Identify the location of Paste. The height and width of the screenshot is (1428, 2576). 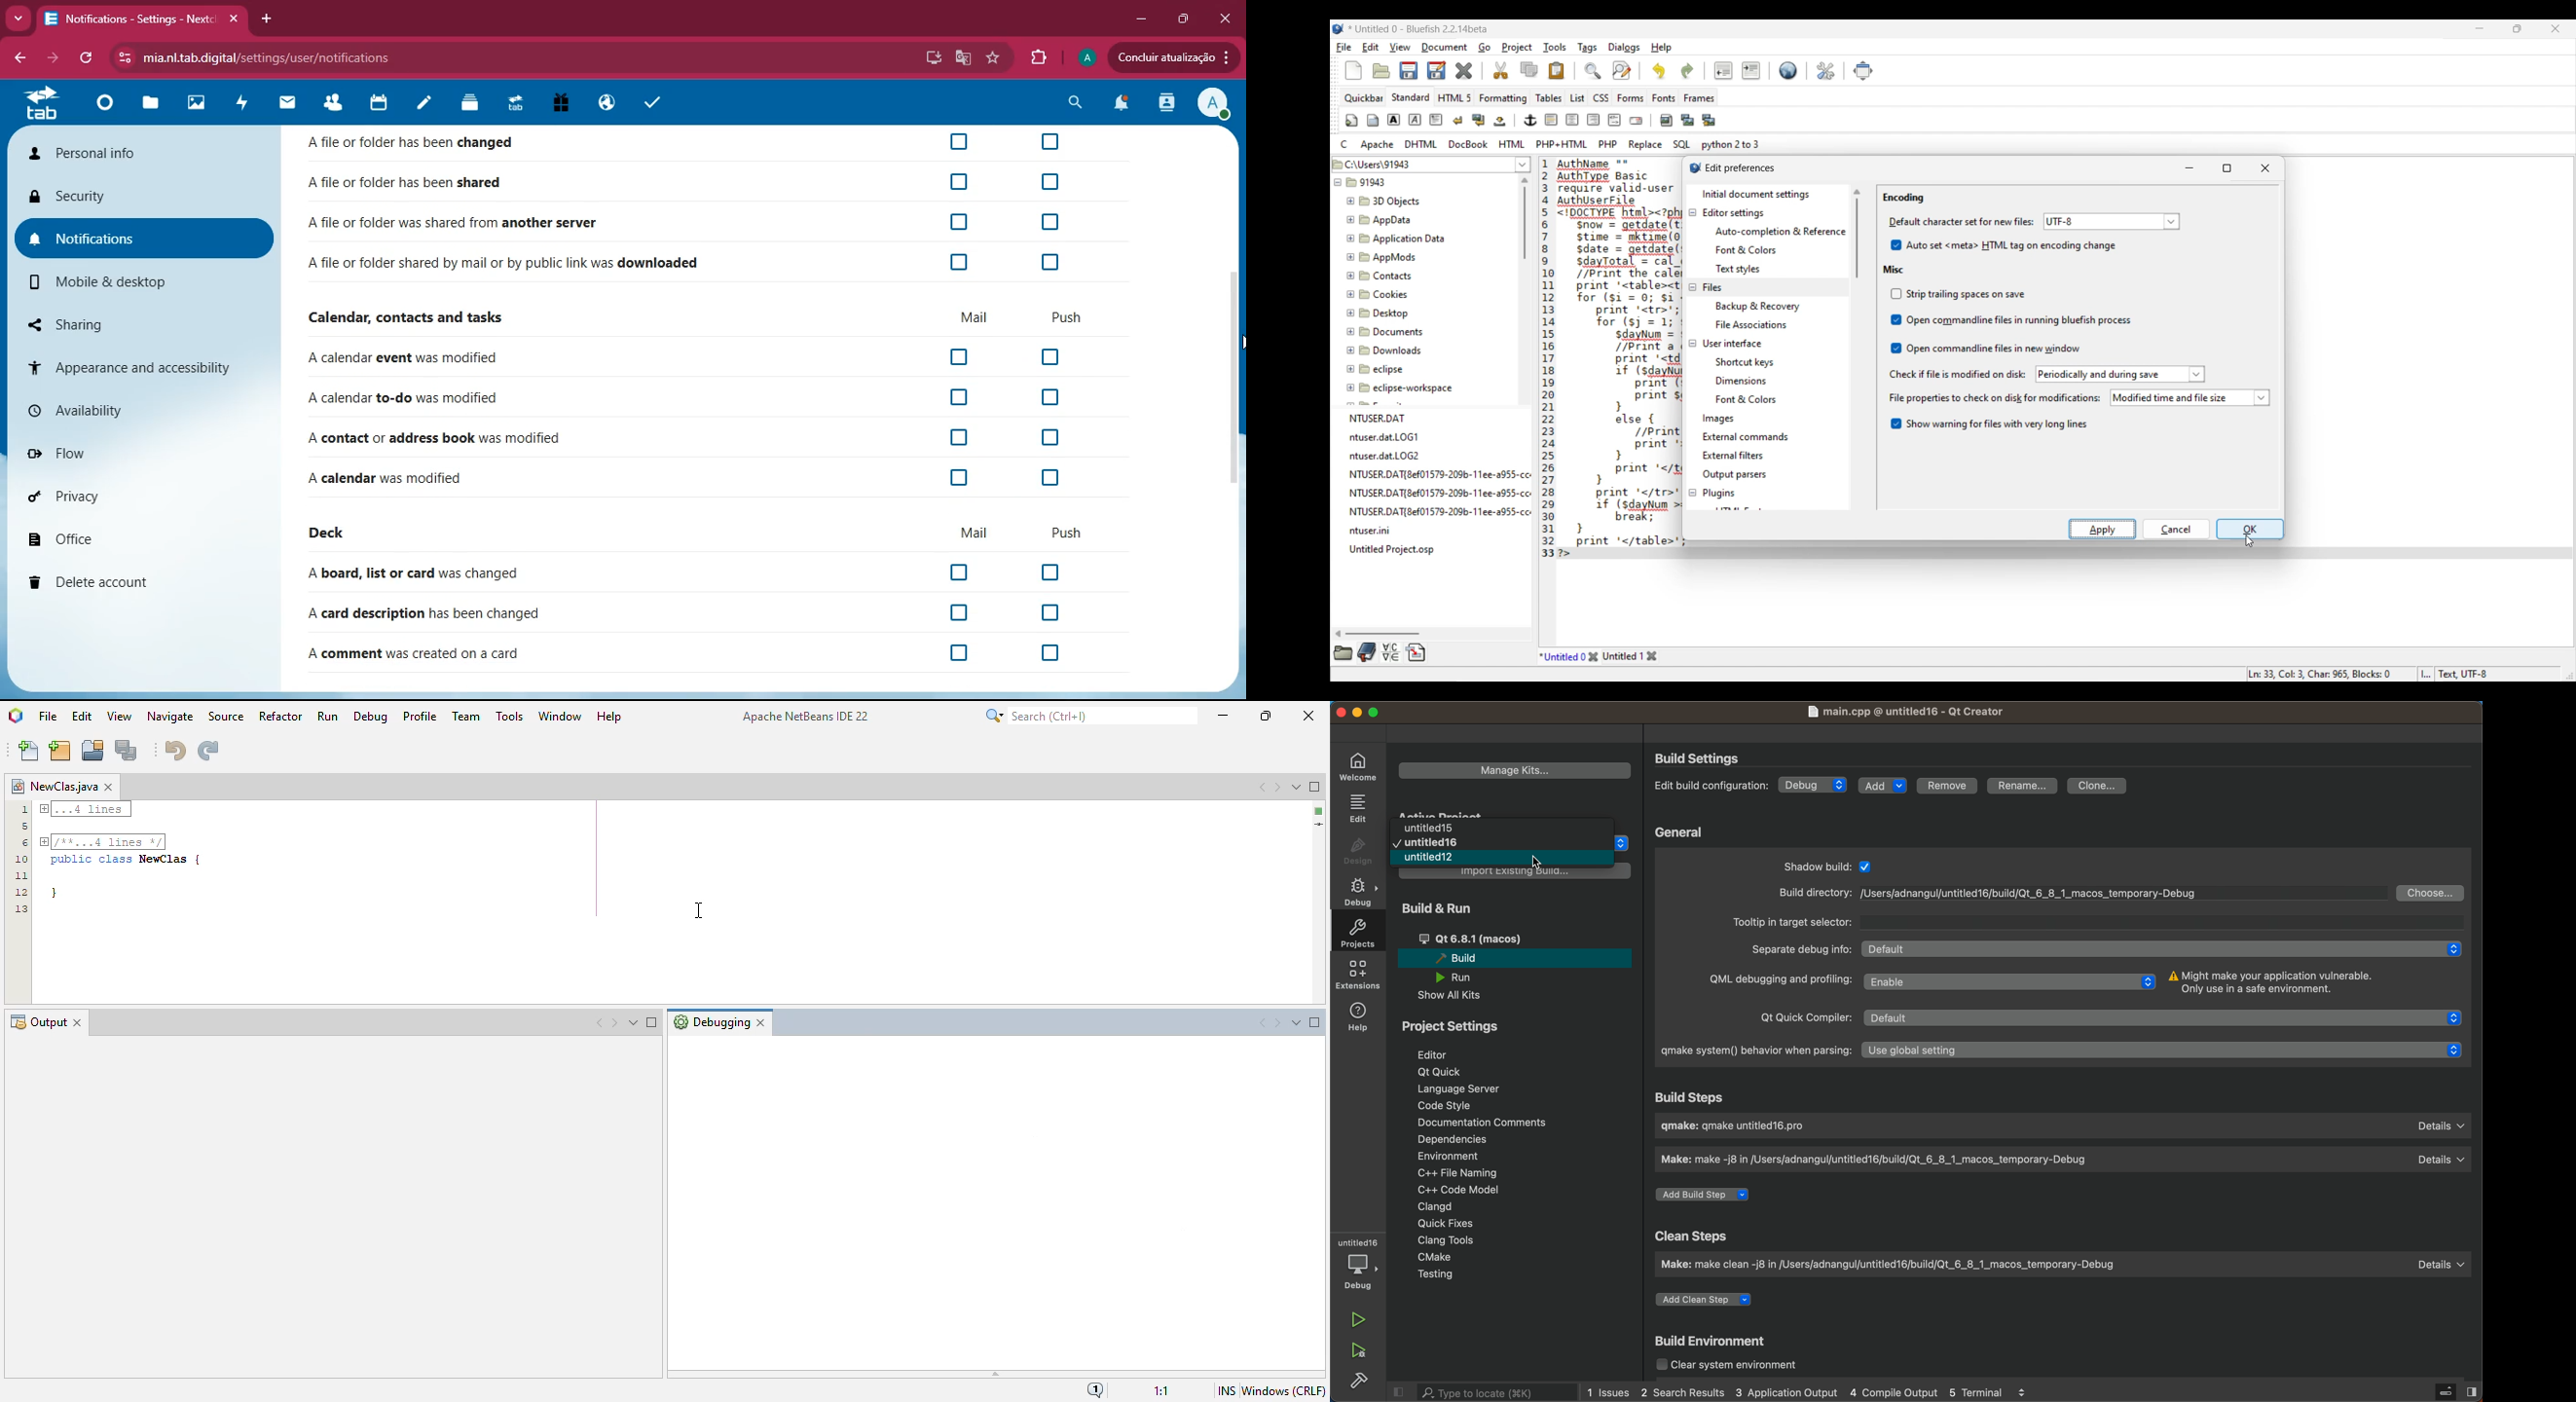
(1556, 70).